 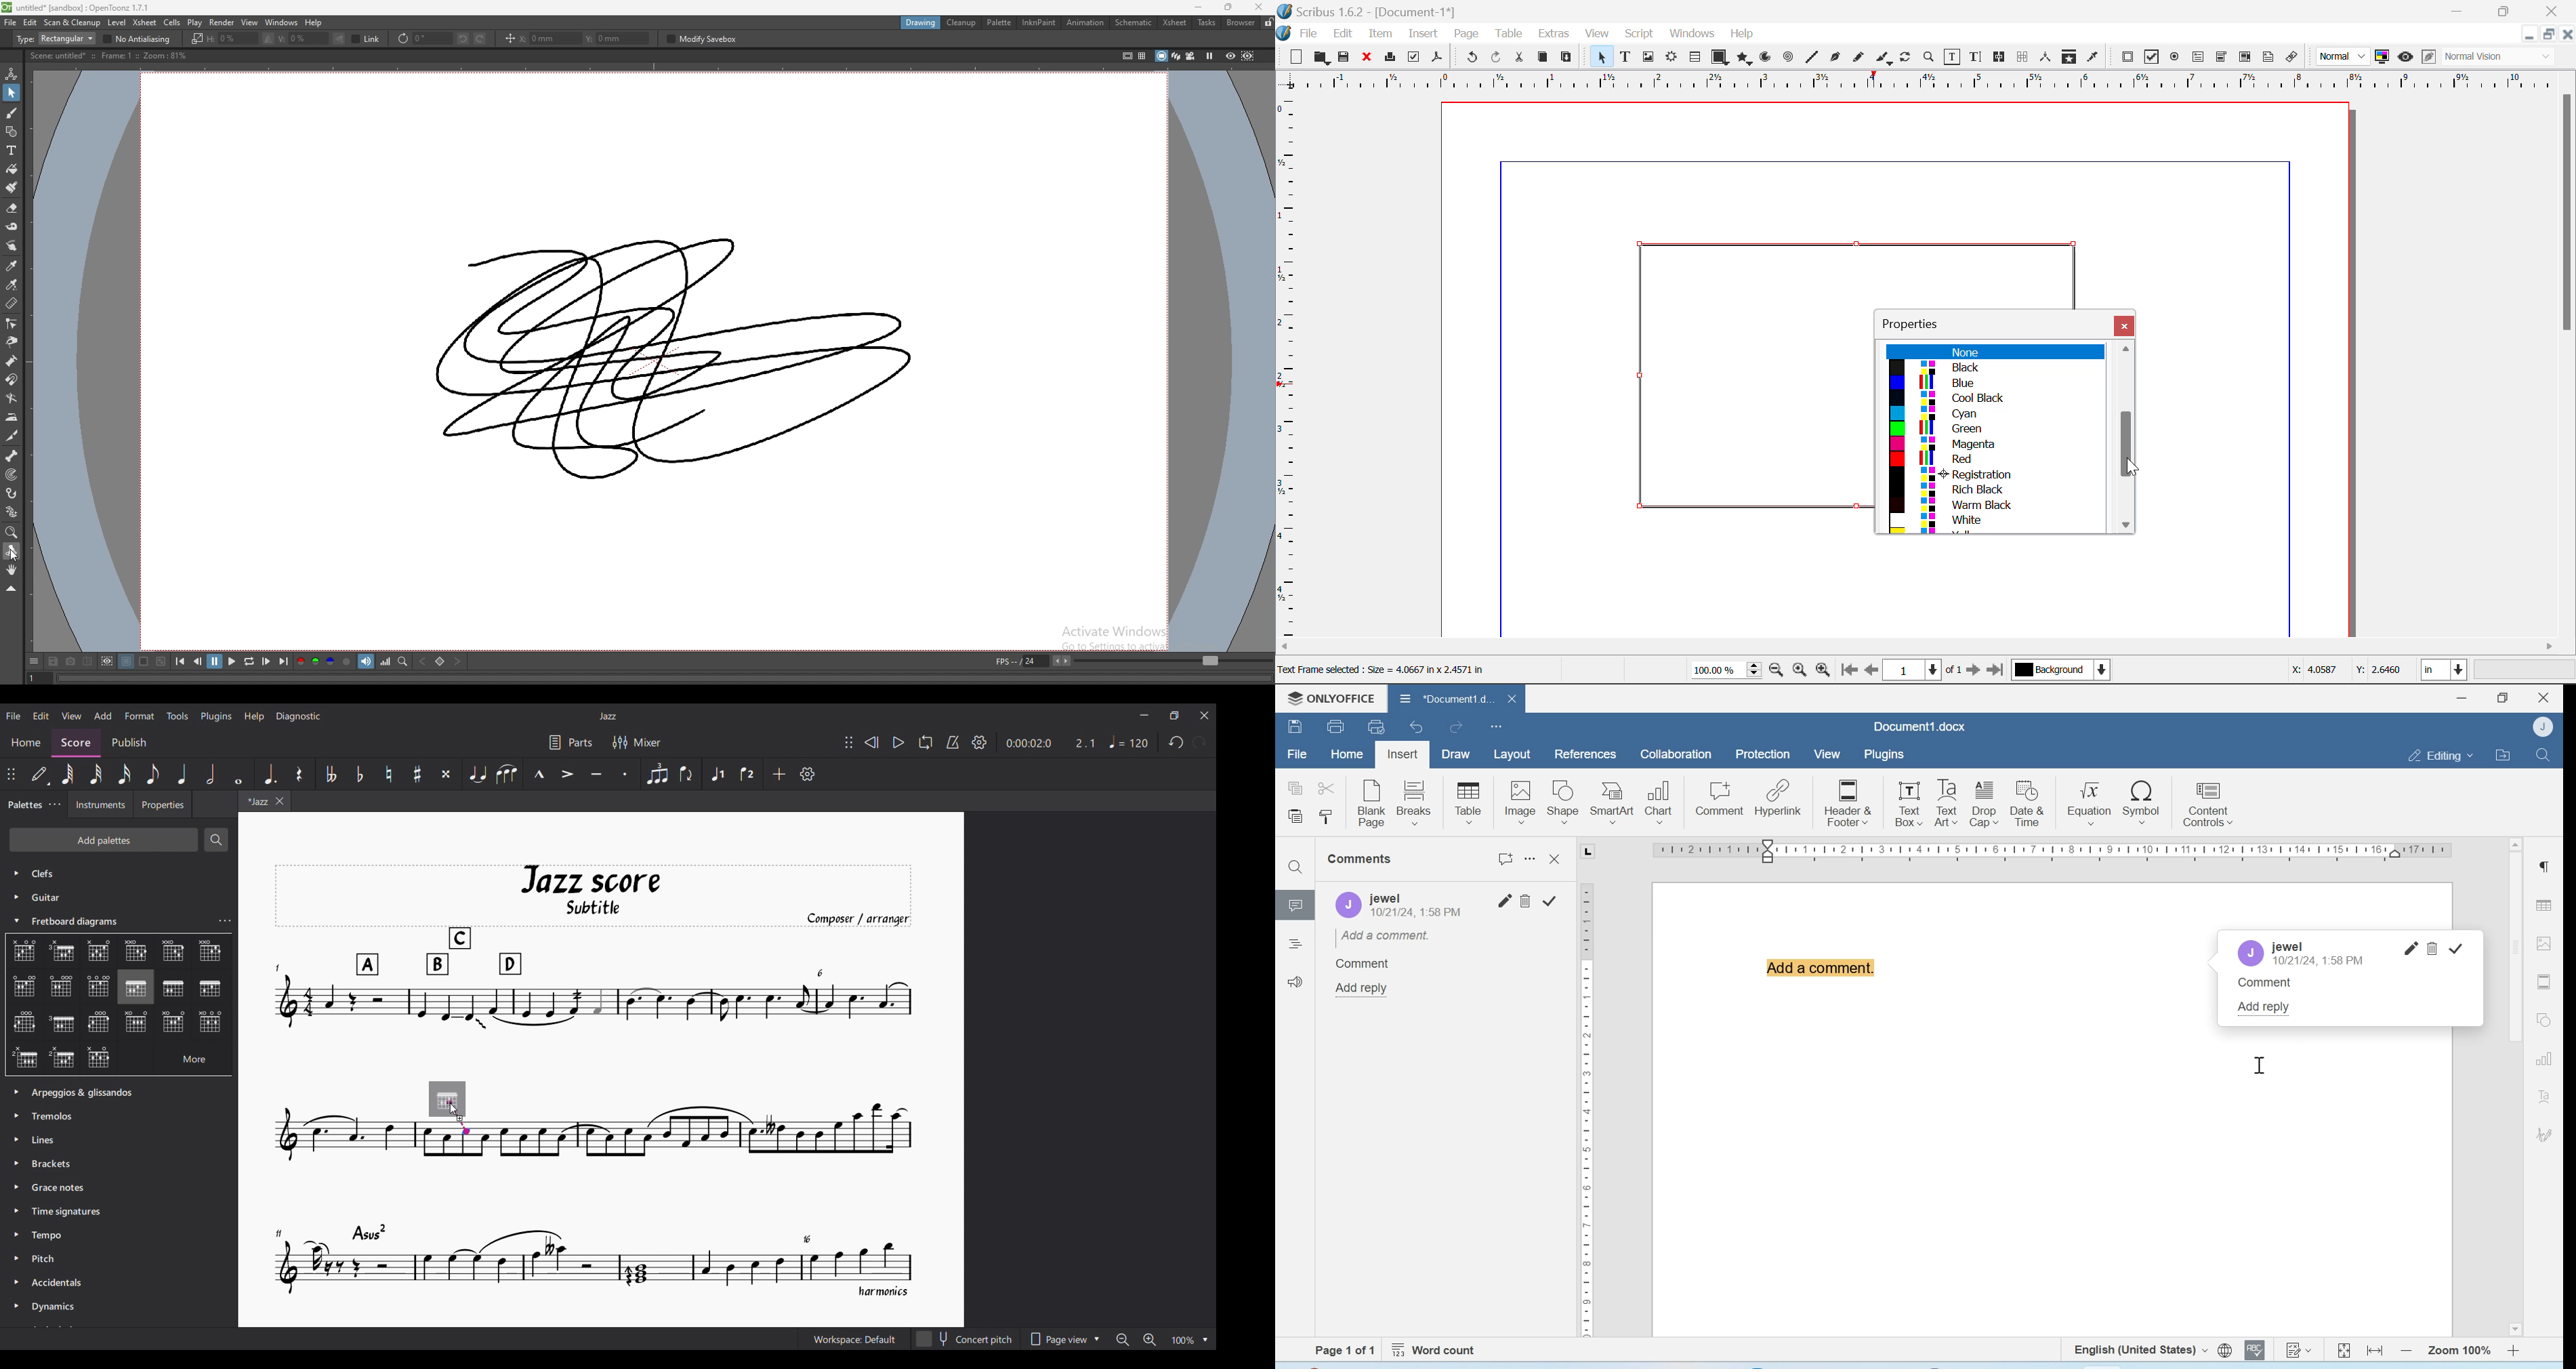 What do you see at coordinates (330, 774) in the screenshot?
I see `Toggle double flat` at bounding box center [330, 774].